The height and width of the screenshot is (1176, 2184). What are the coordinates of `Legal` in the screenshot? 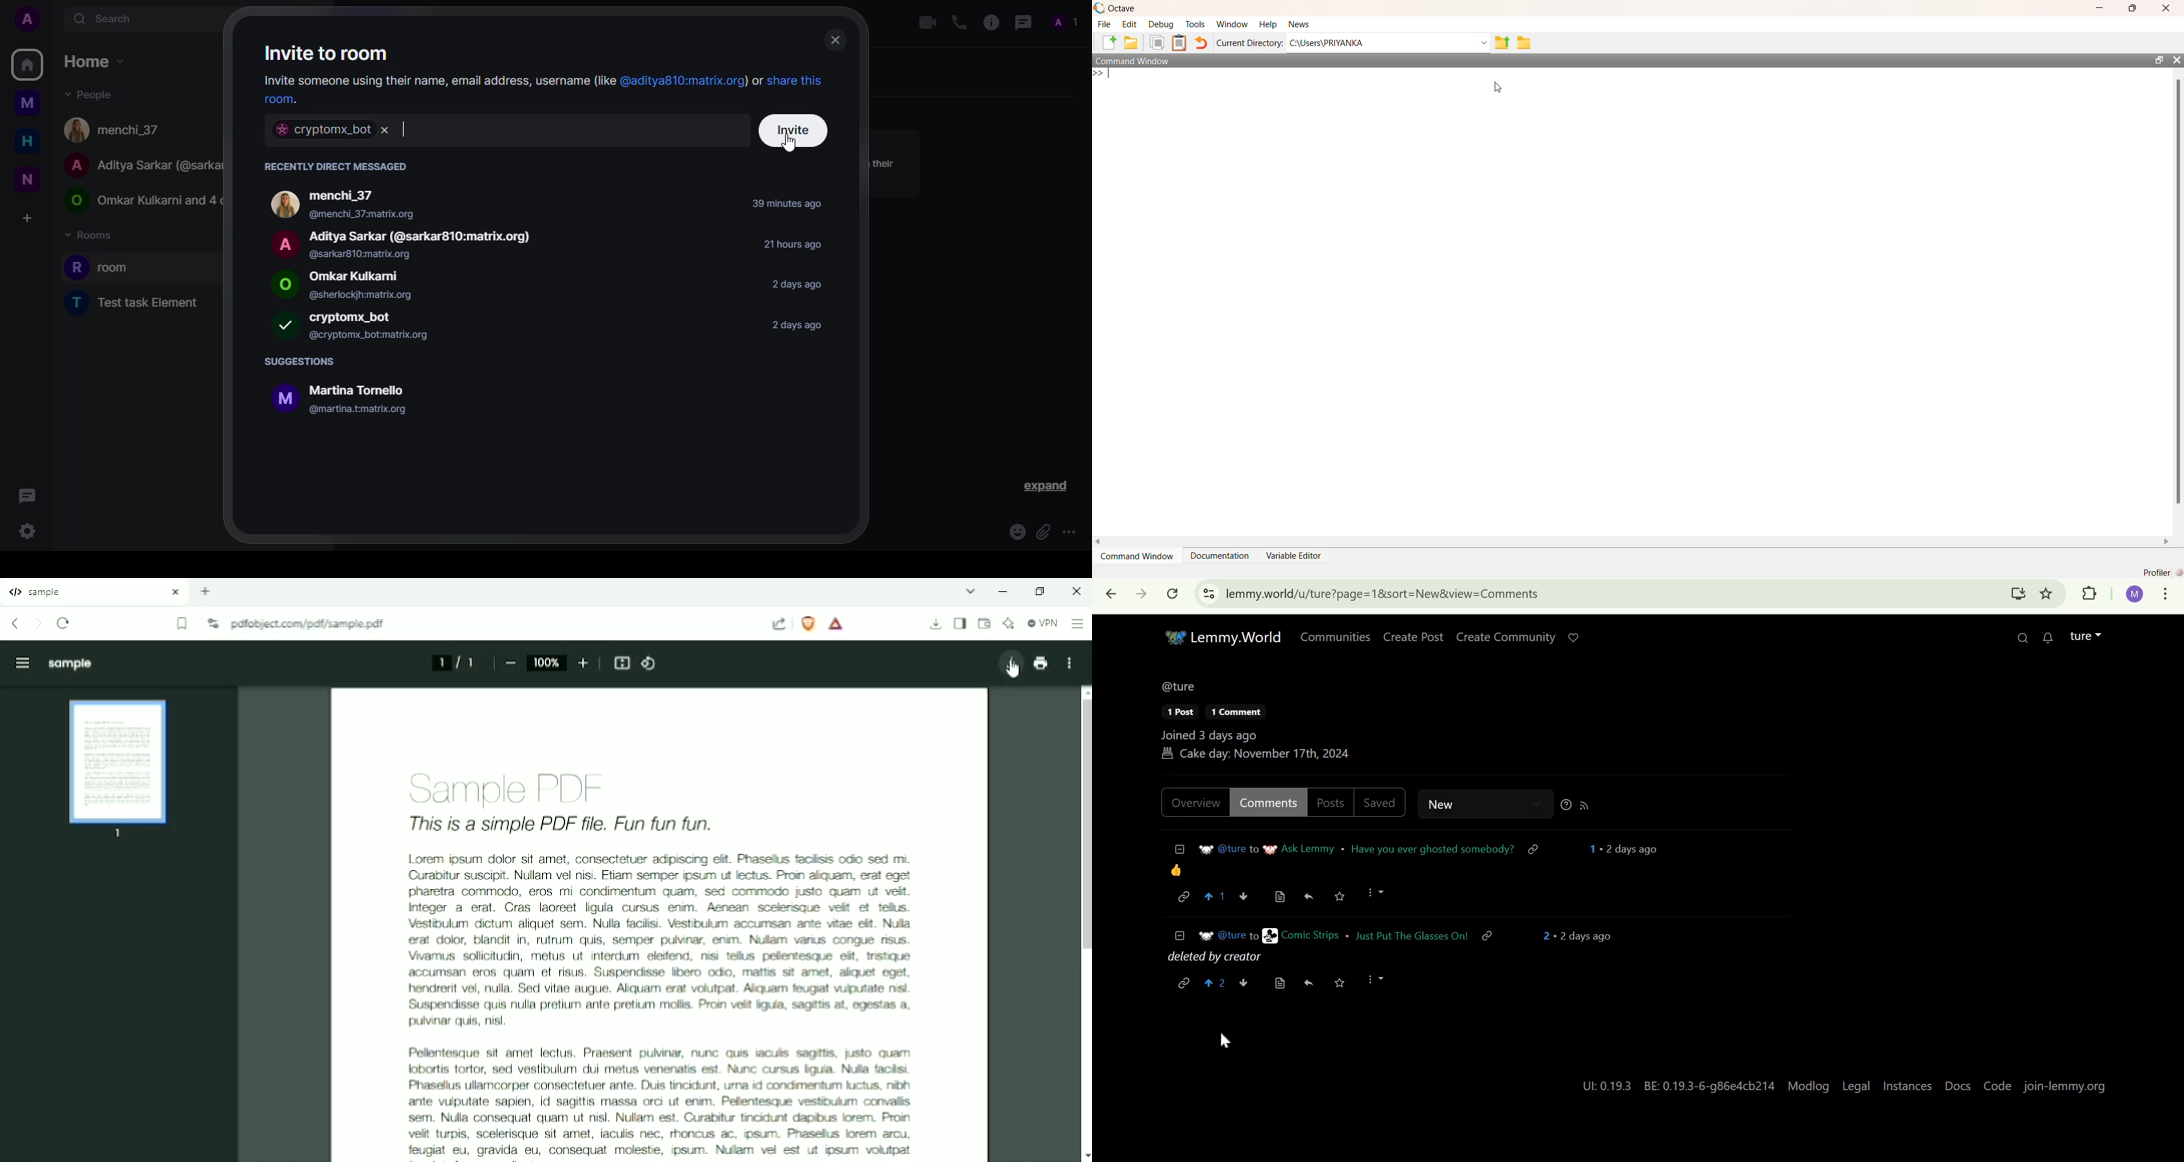 It's located at (1858, 1086).